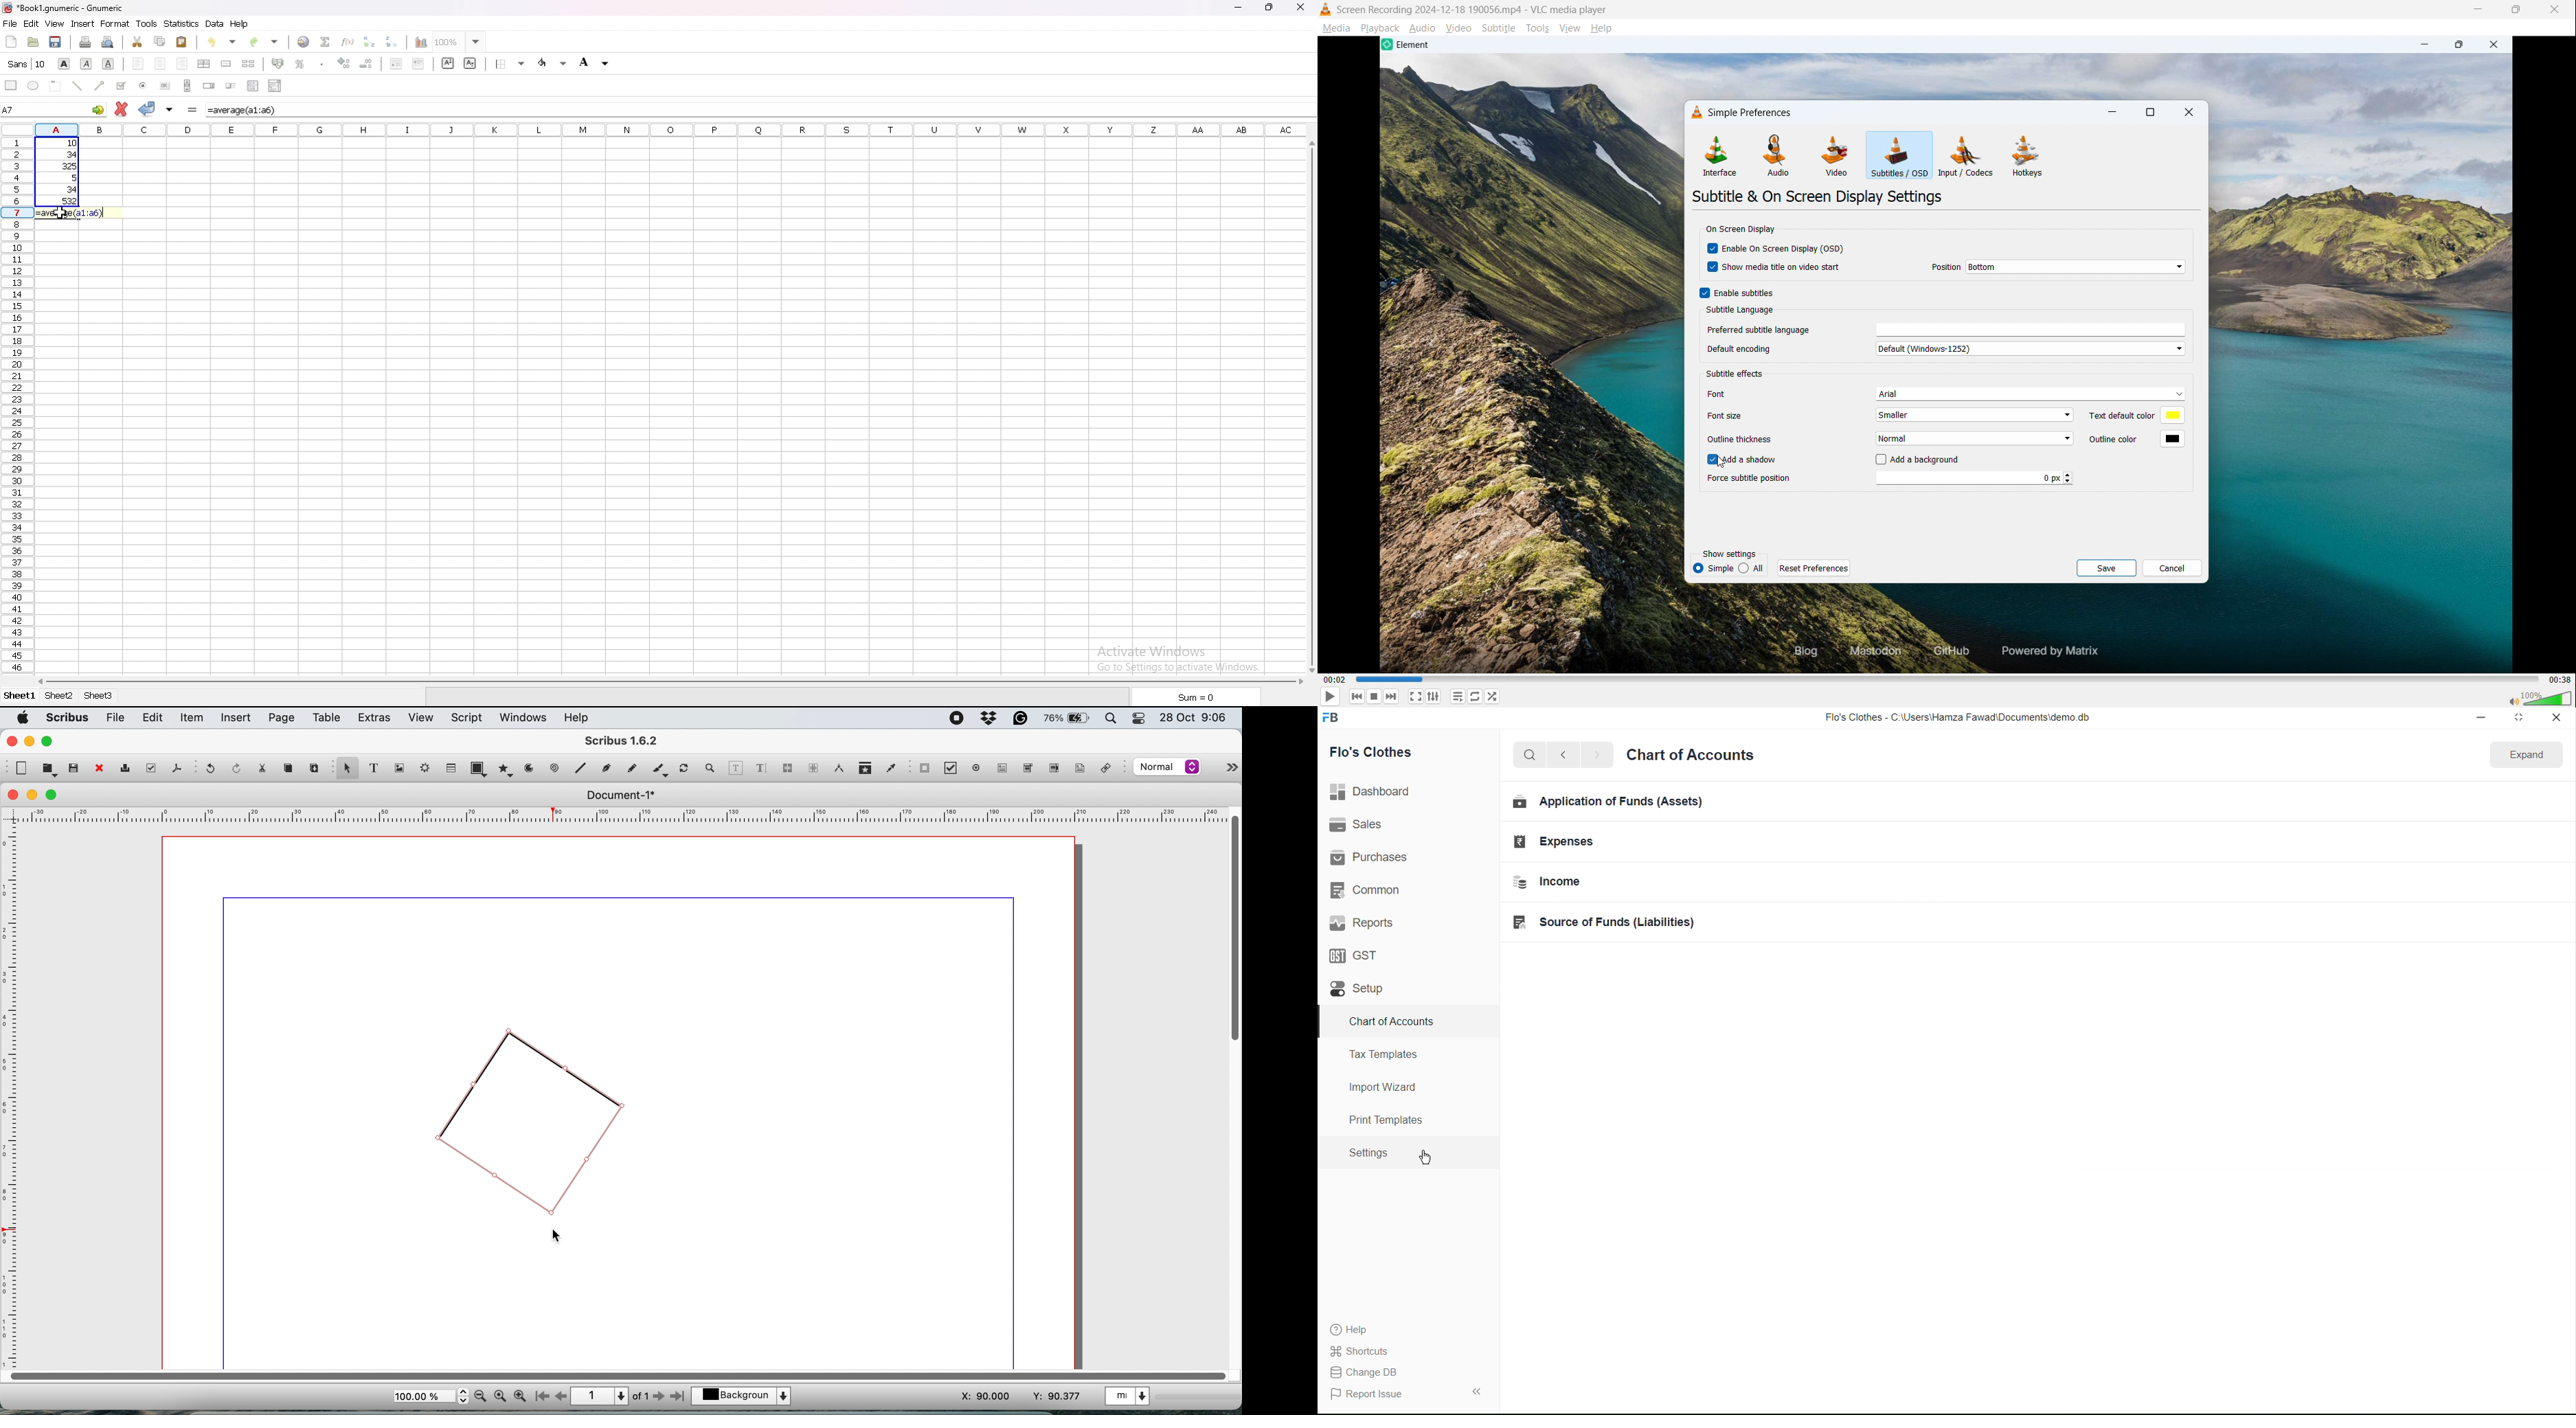 This screenshot has width=2576, height=1428. Describe the element at coordinates (1729, 554) in the screenshot. I see `Show settings ` at that location.